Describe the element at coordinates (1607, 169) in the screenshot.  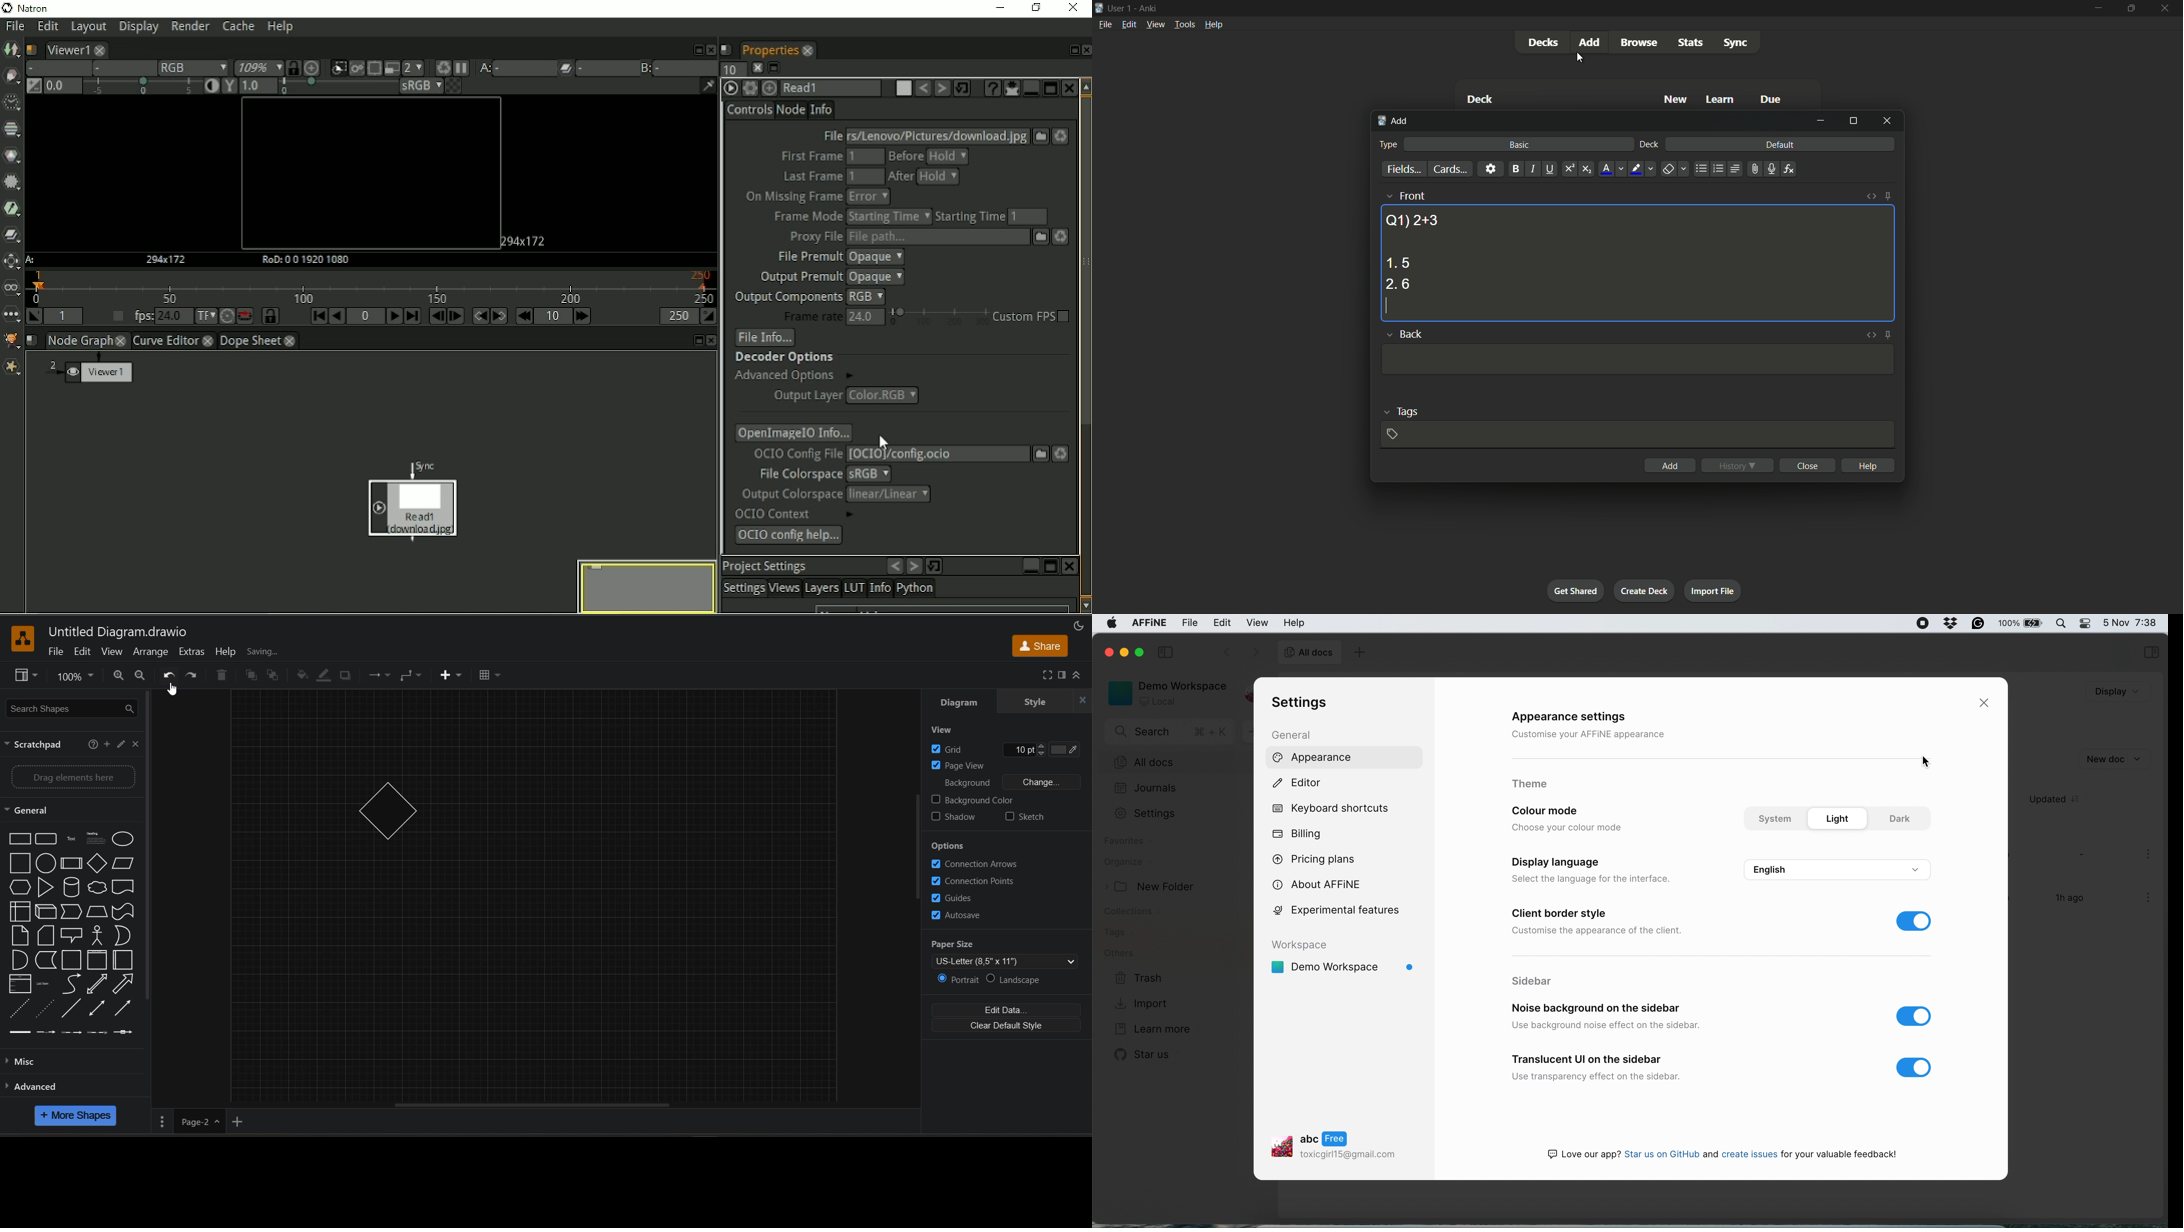
I see `font color` at that location.